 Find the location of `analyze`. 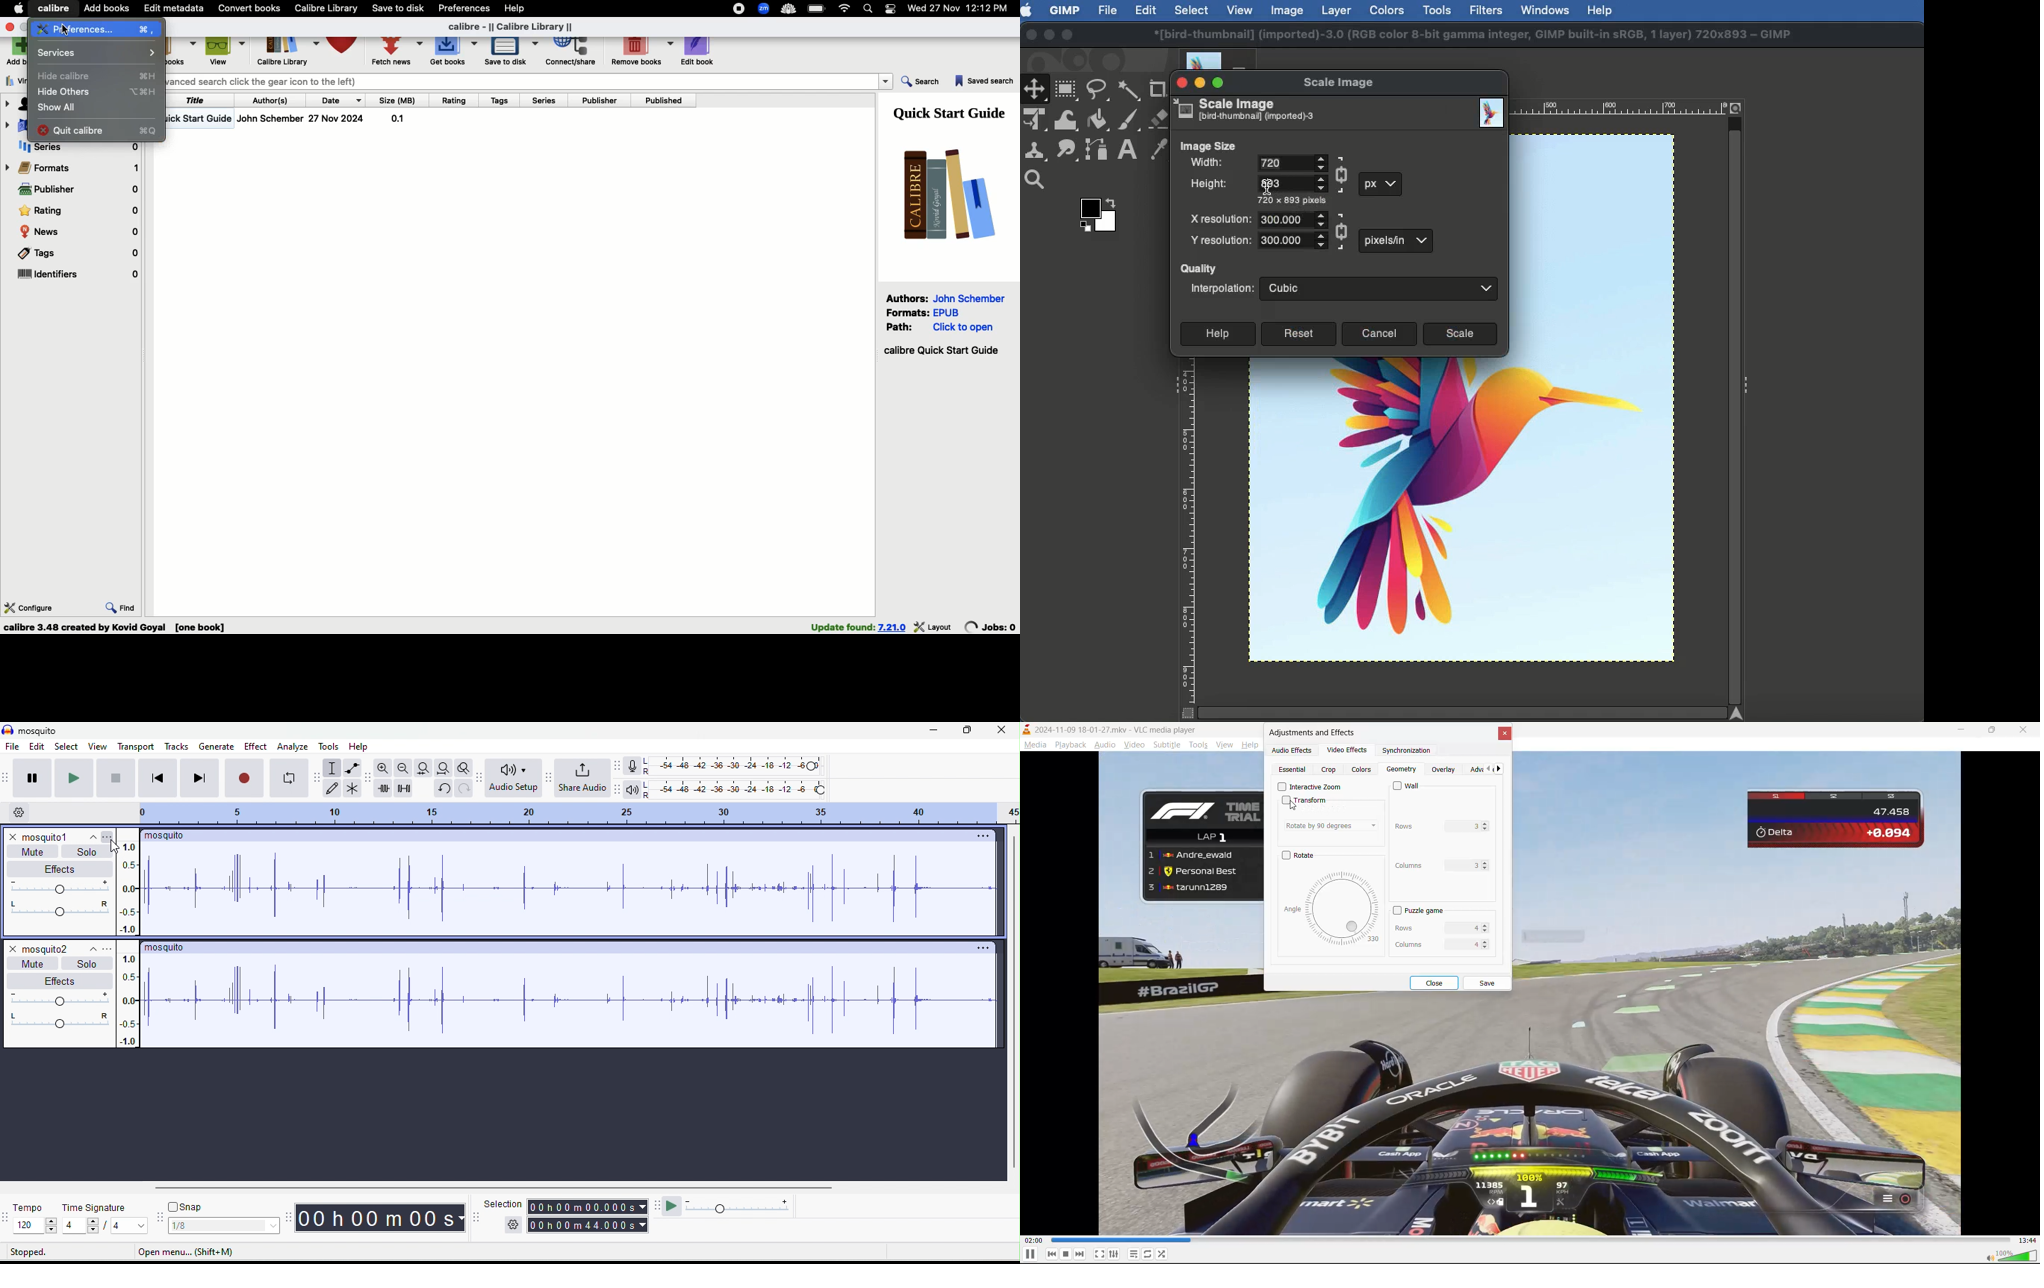

analyze is located at coordinates (293, 746).